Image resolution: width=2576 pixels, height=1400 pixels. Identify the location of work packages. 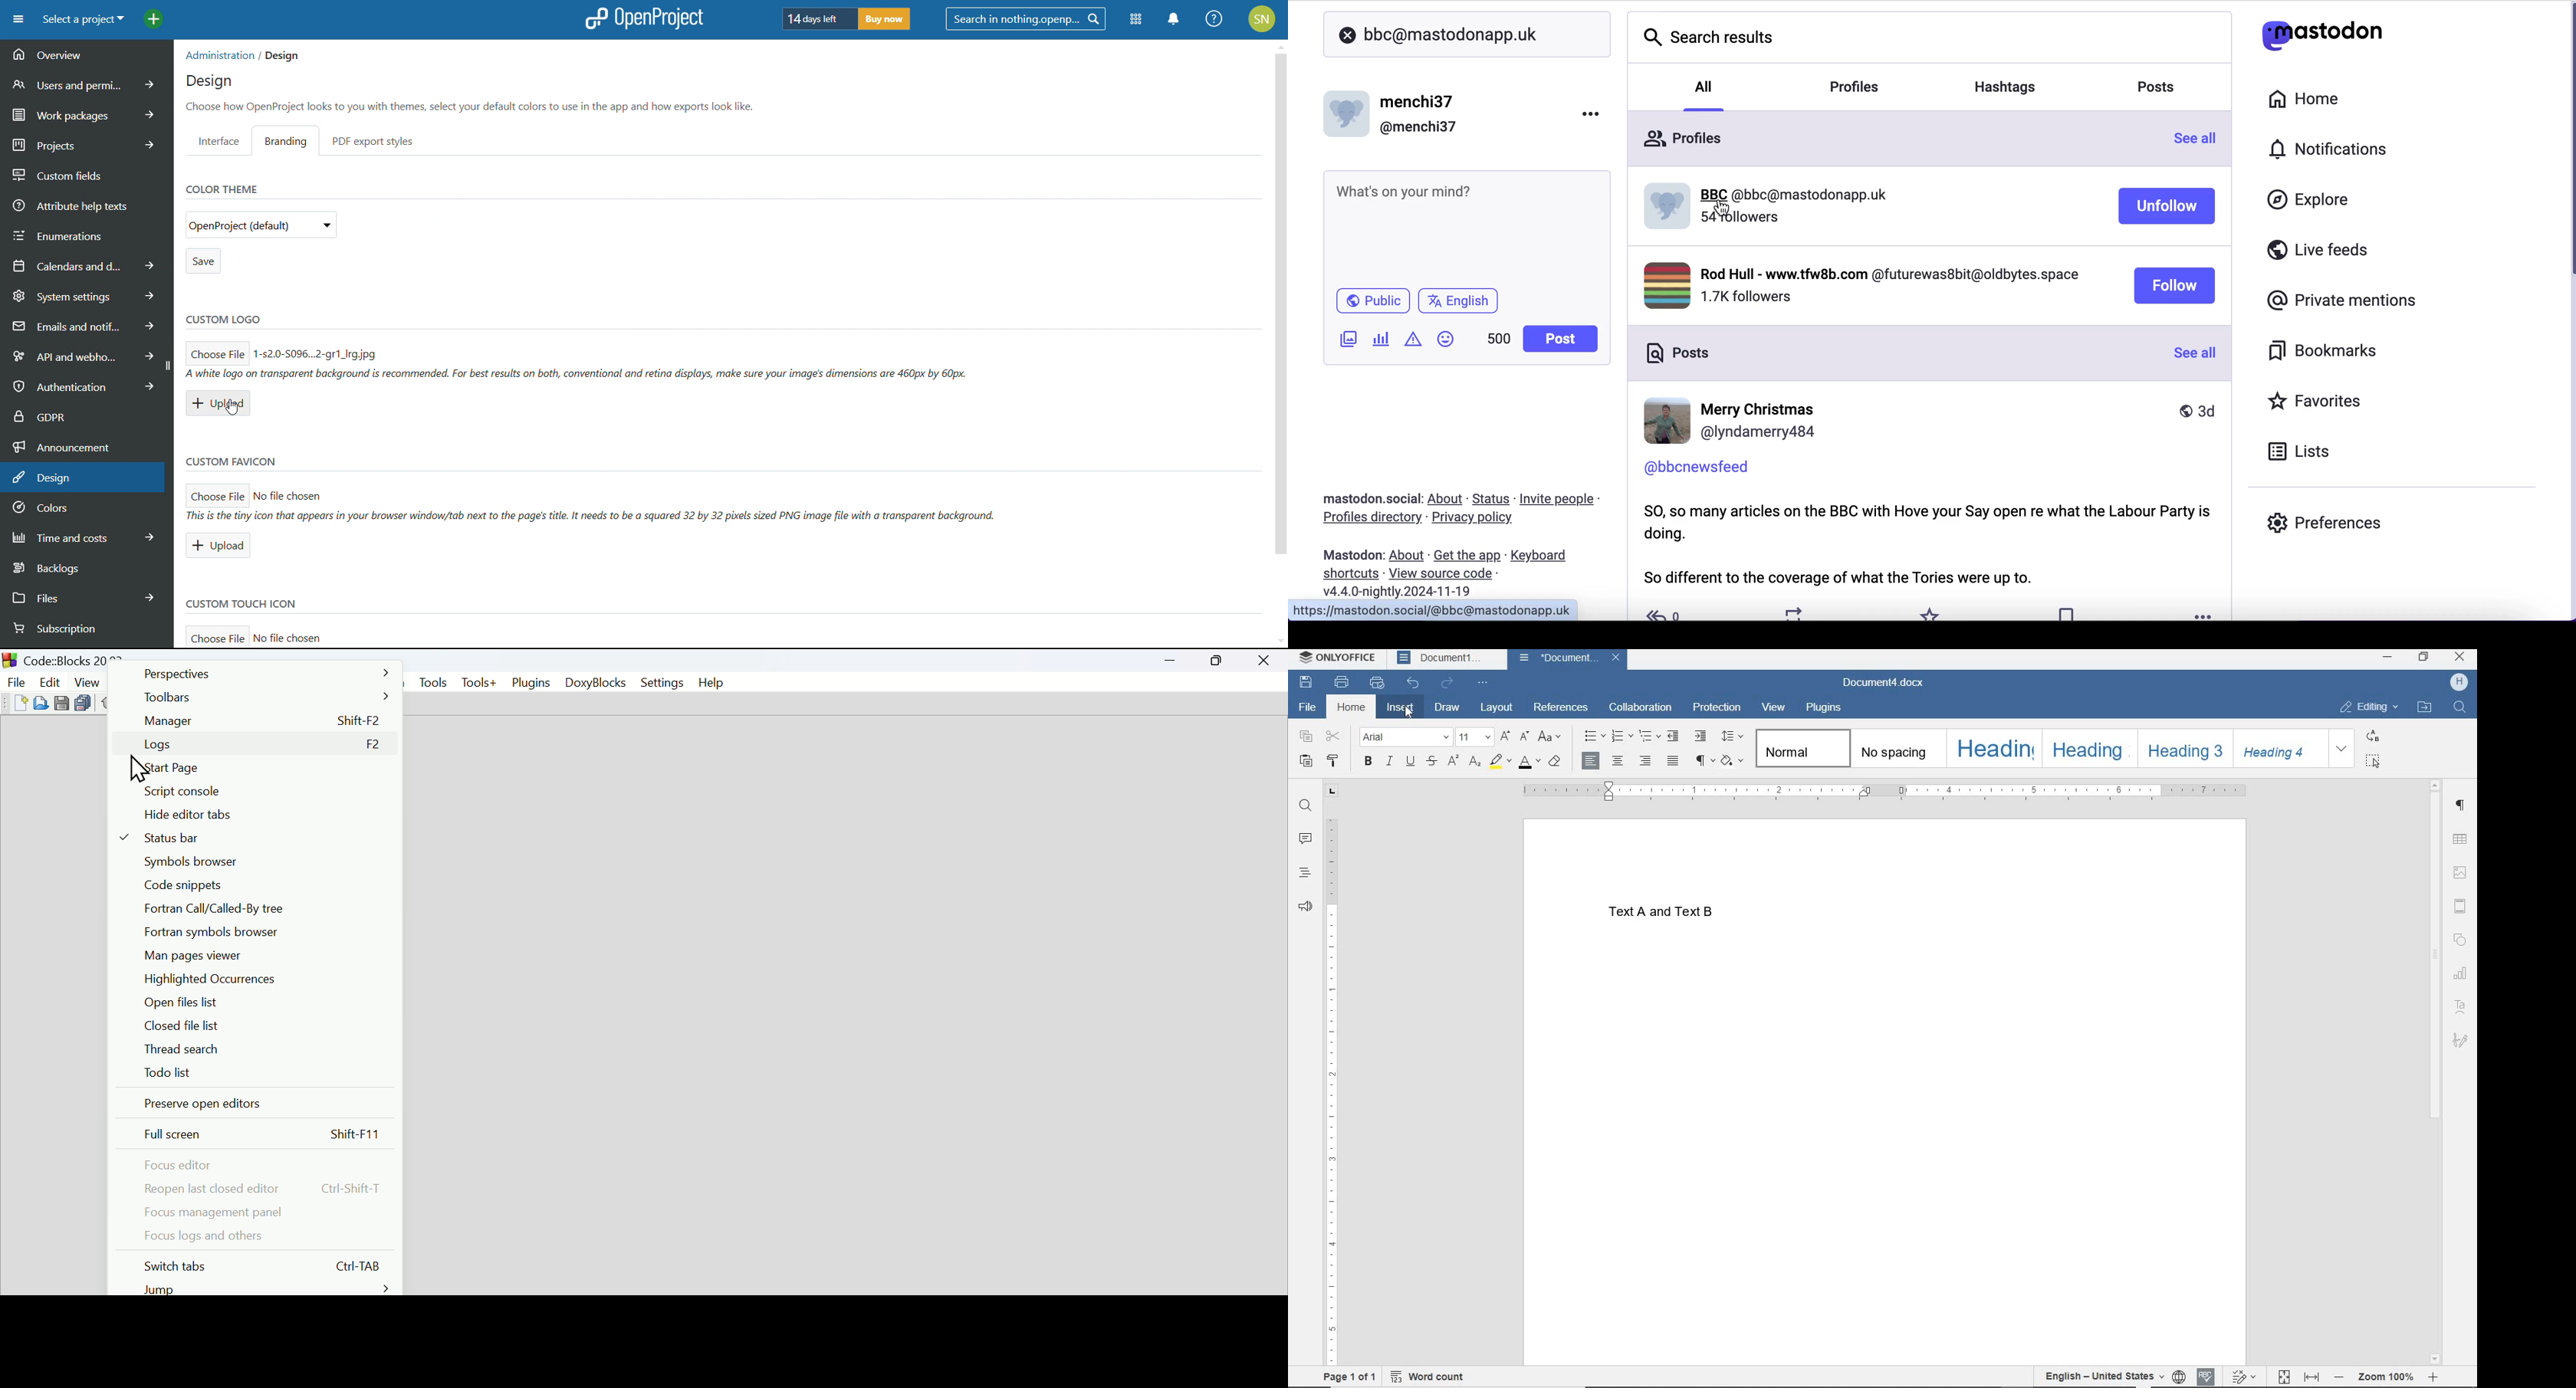
(87, 113).